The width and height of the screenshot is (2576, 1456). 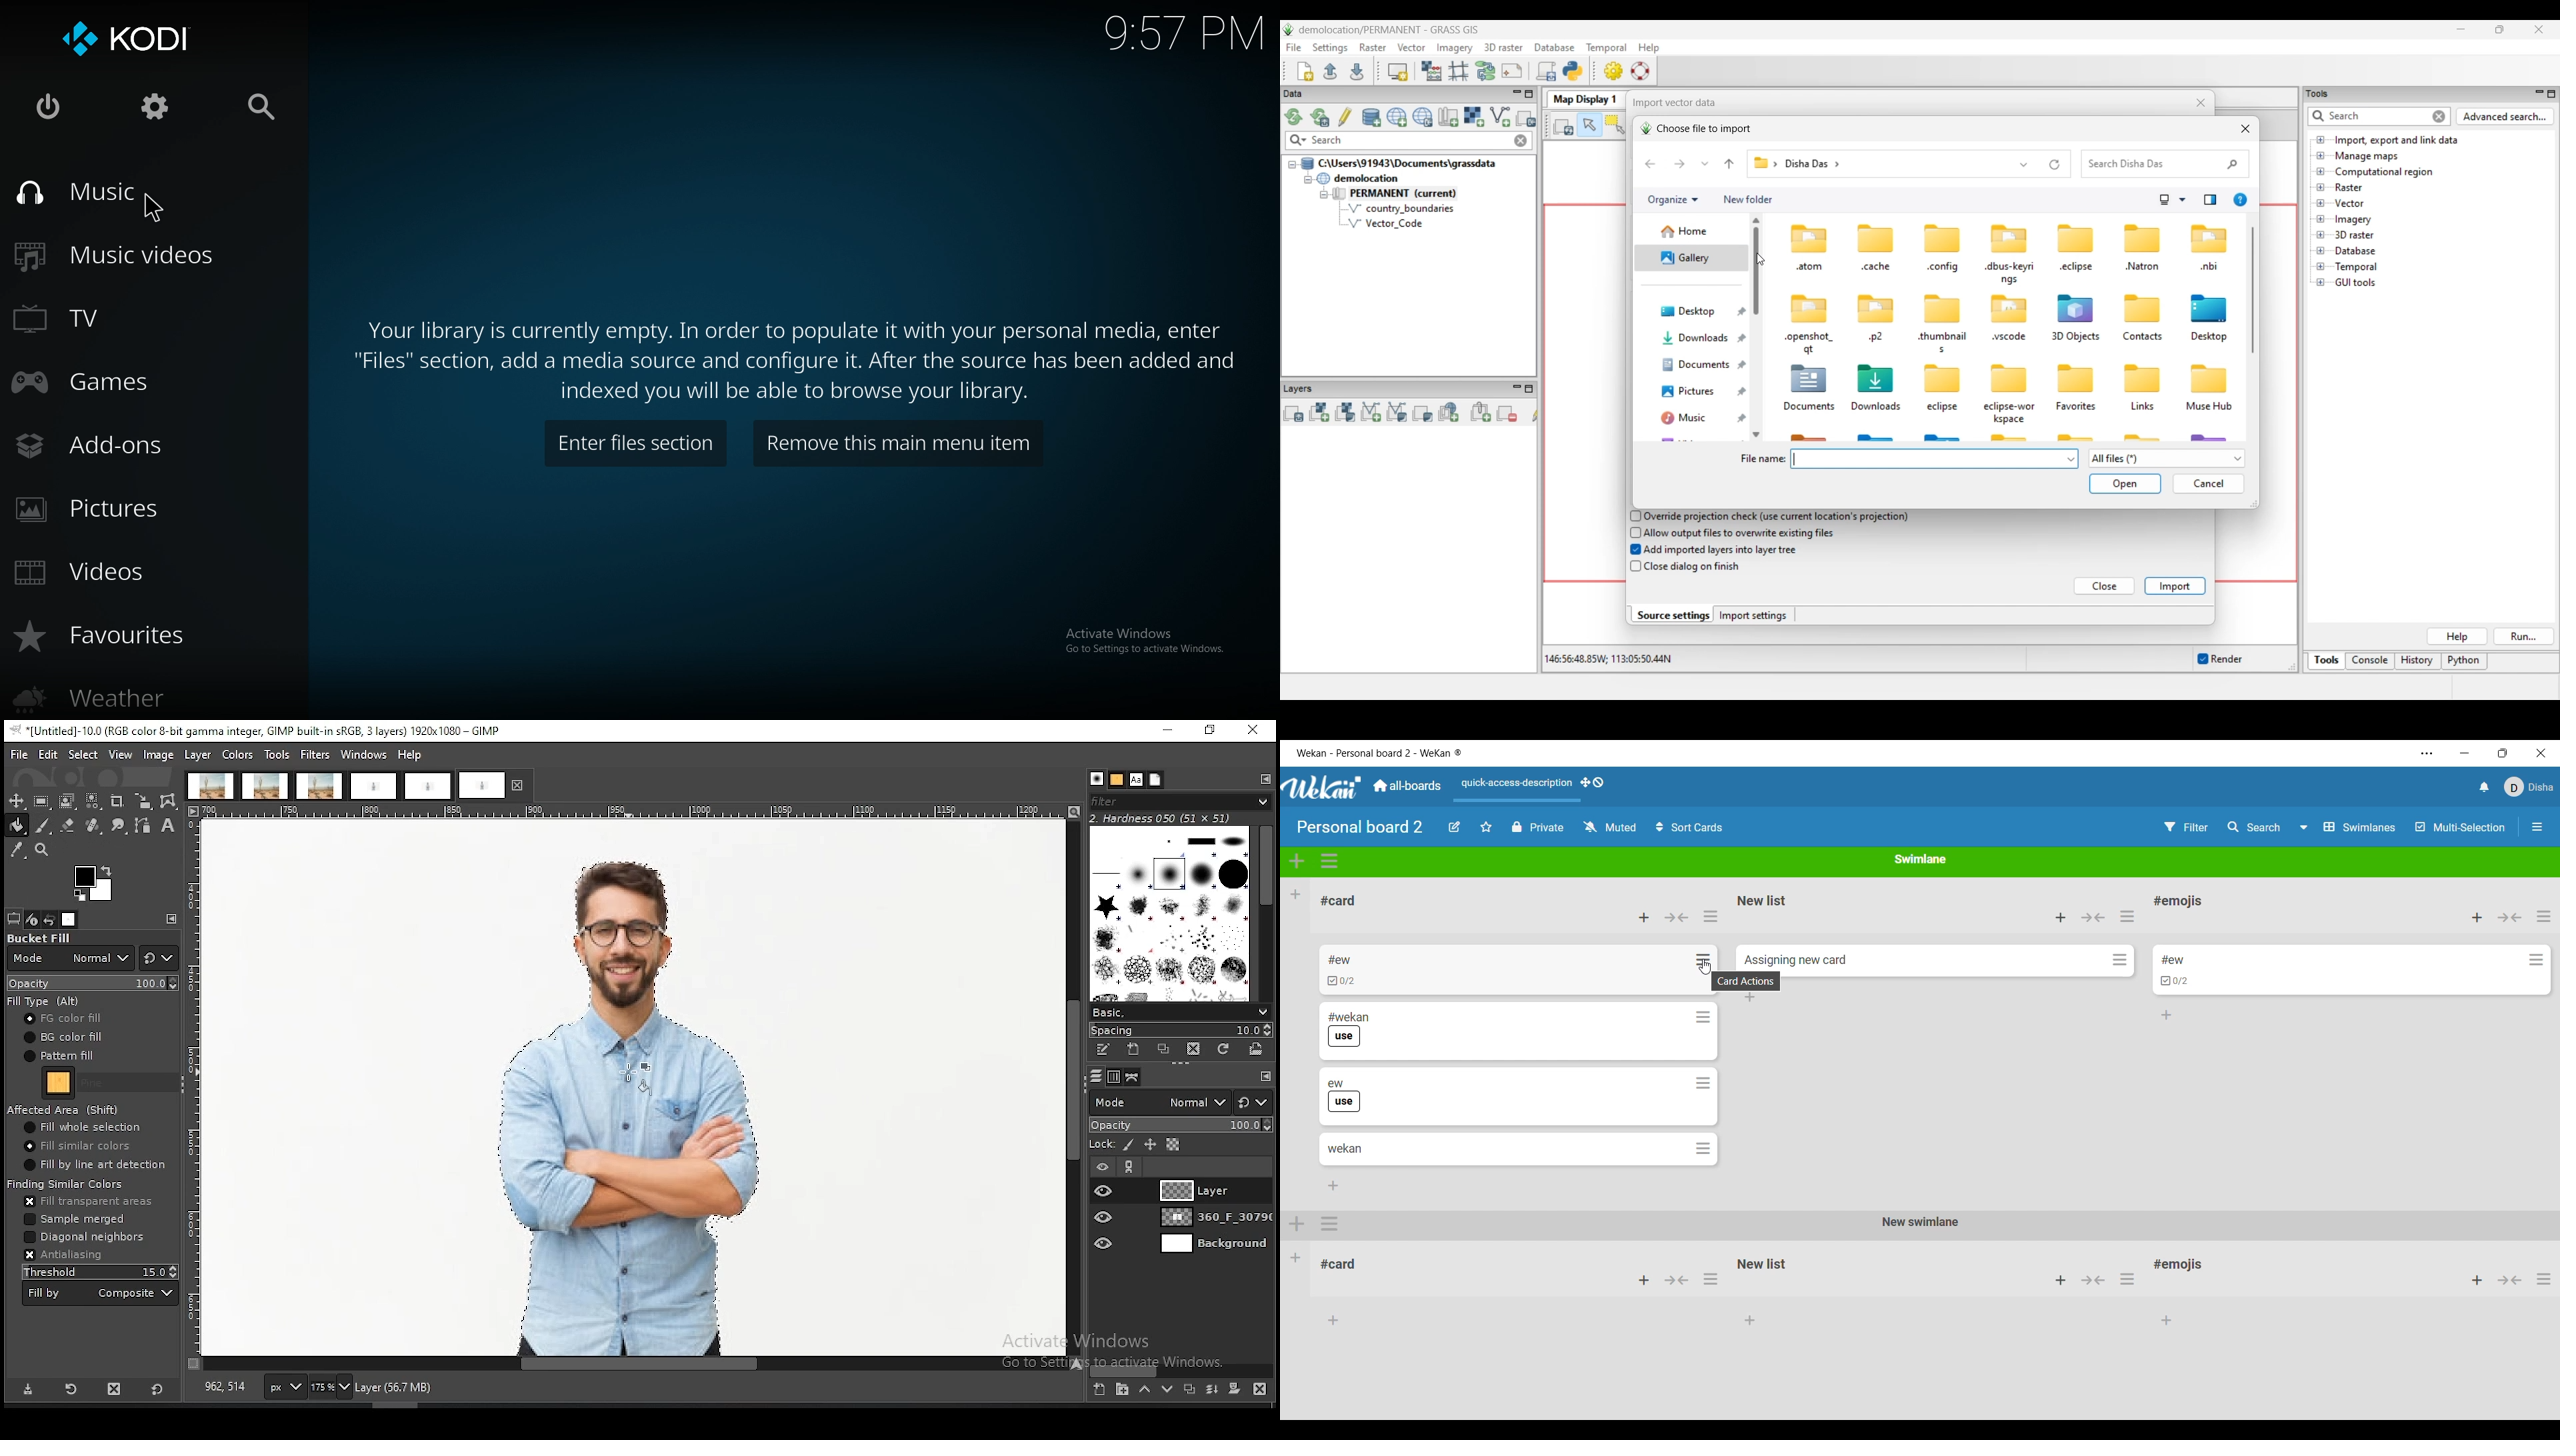 I want to click on duplicate layer, so click(x=1187, y=1388).